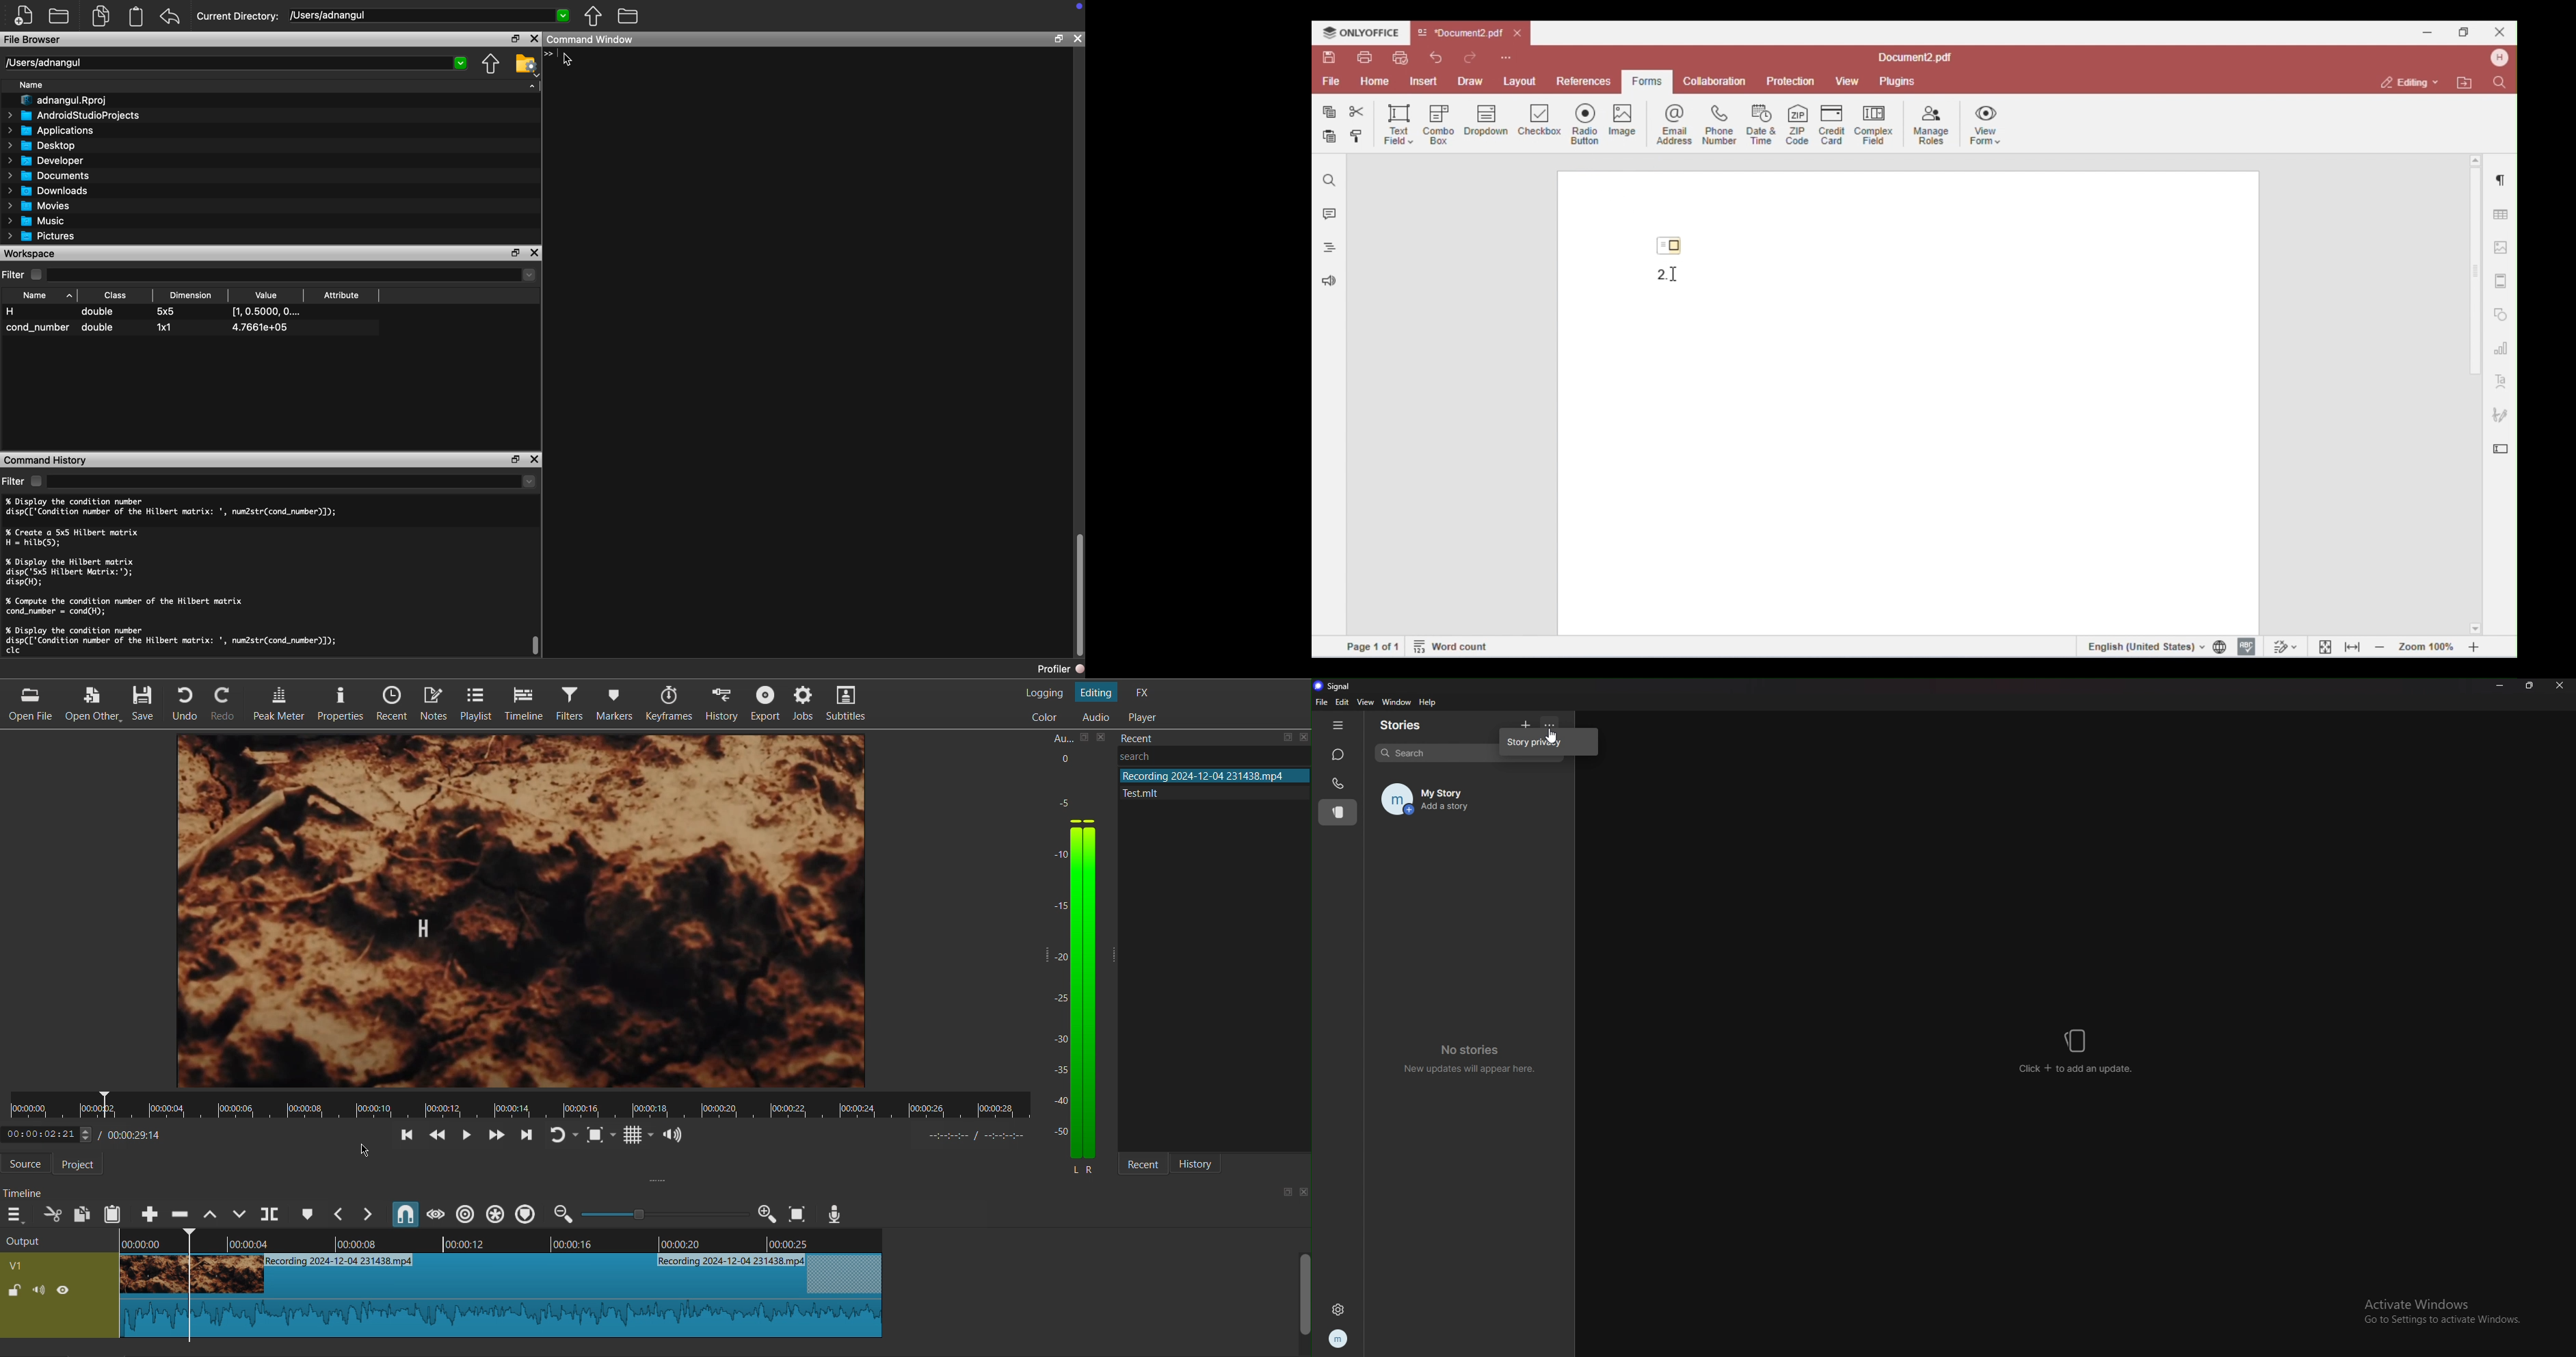 This screenshot has height=1372, width=2576. I want to click on elapsed time, so click(46, 1135).